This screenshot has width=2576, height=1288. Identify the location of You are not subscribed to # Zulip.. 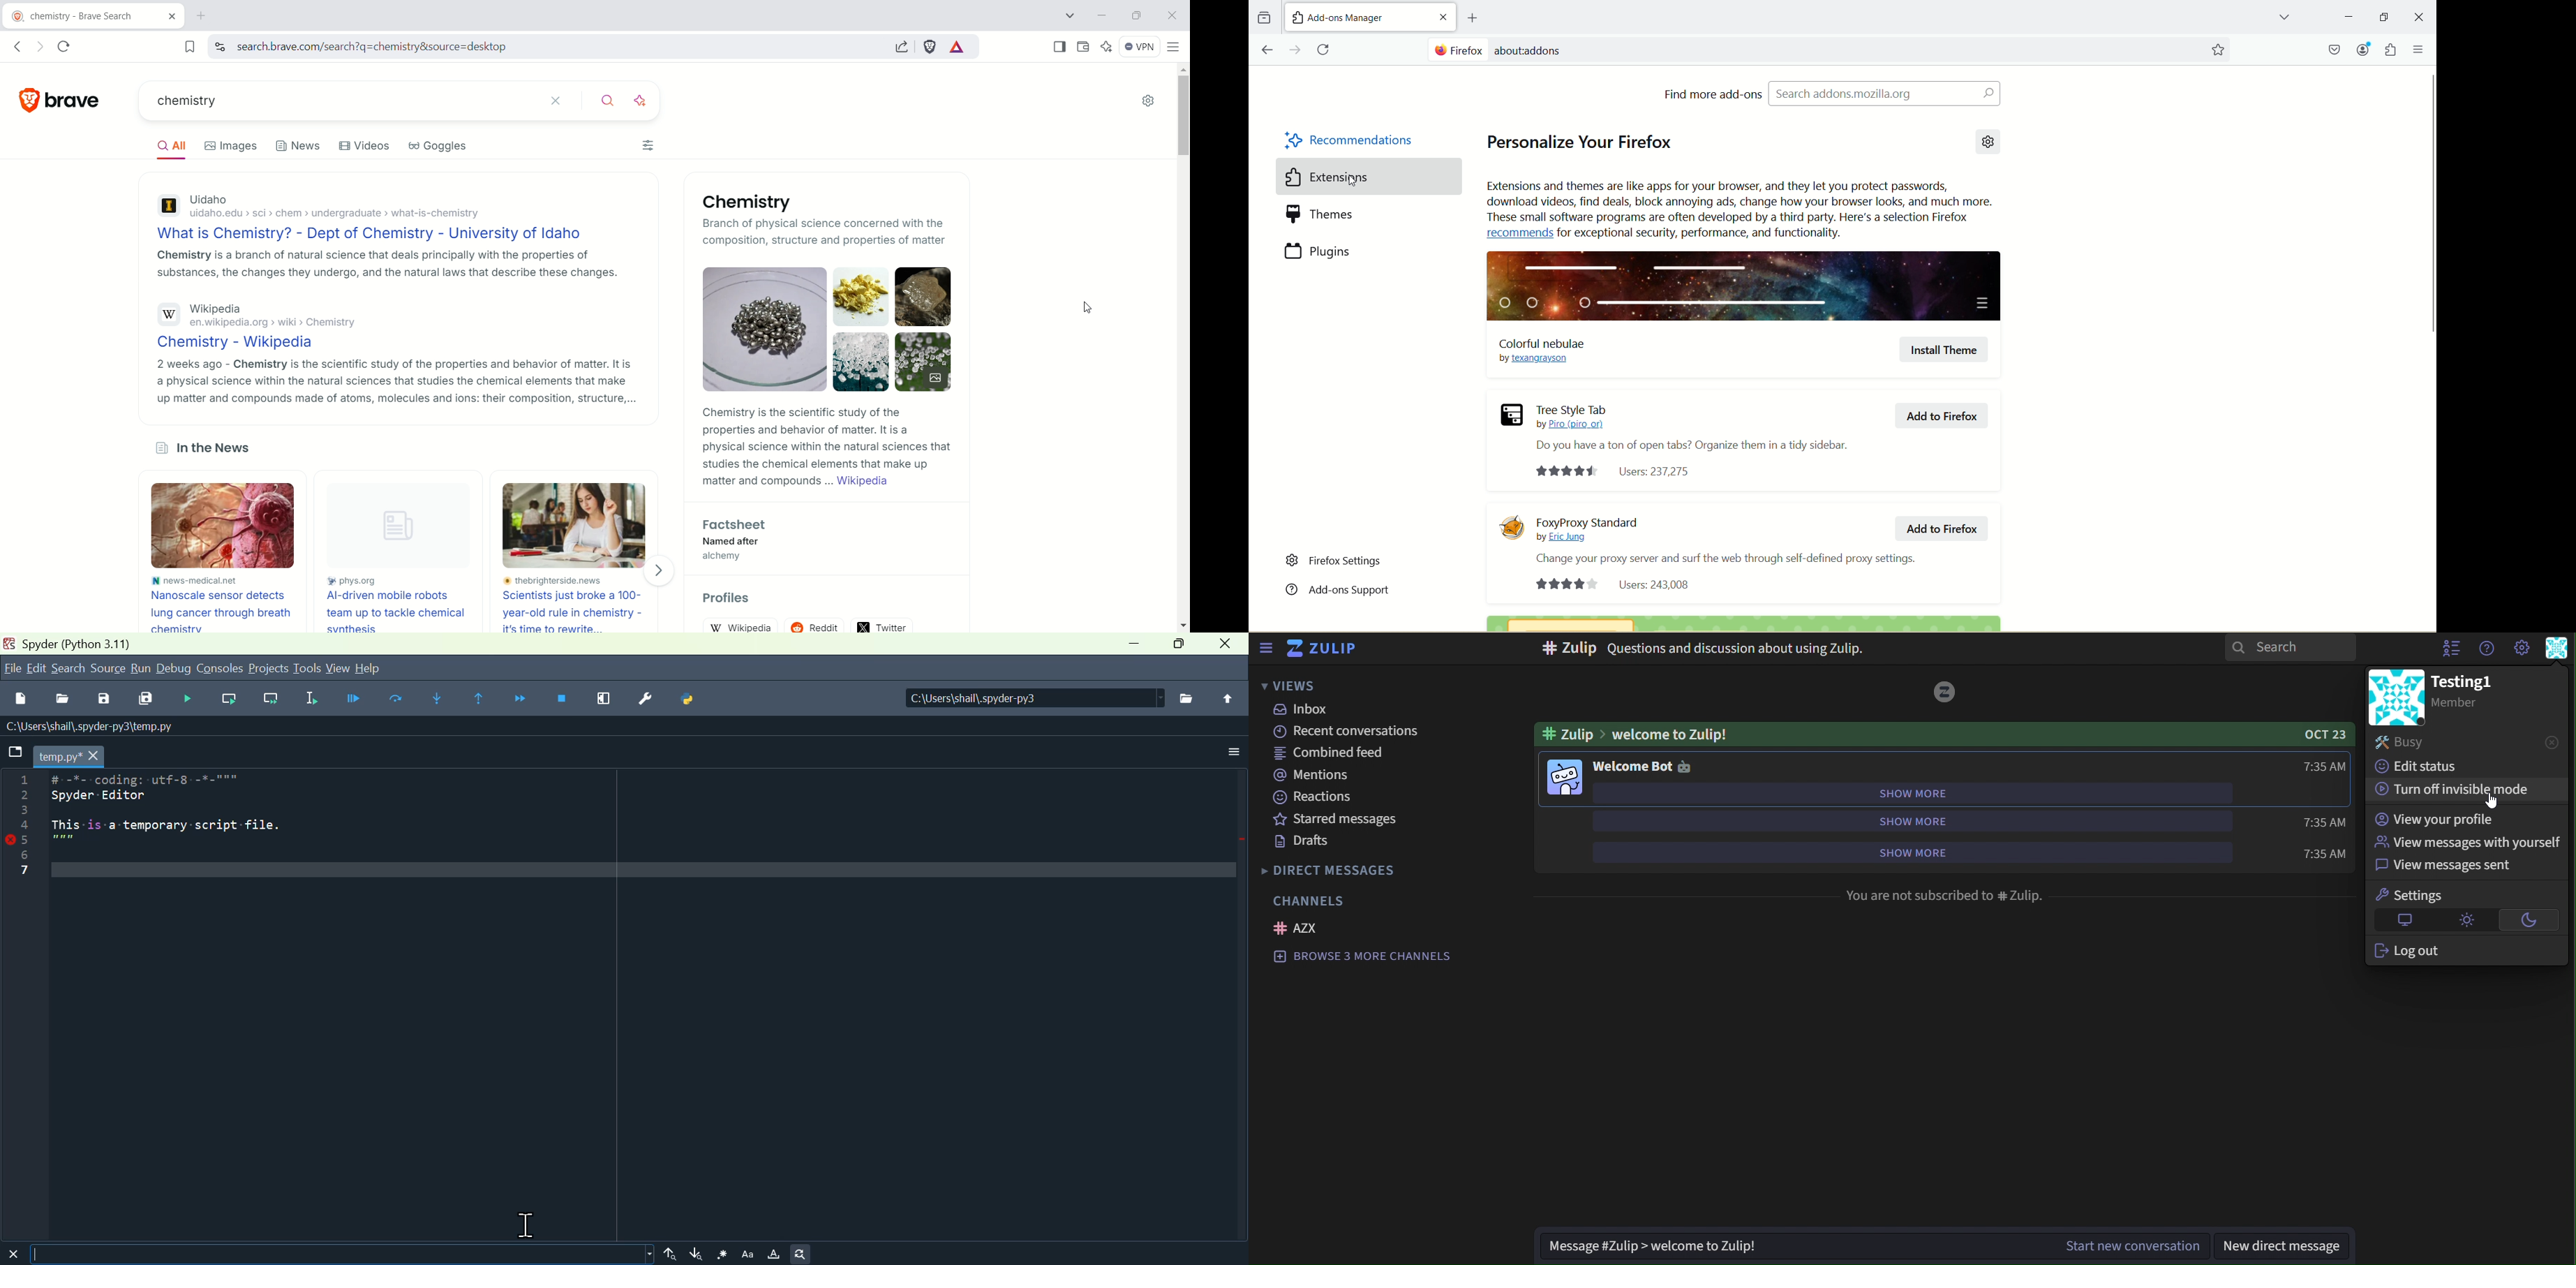
(1944, 896).